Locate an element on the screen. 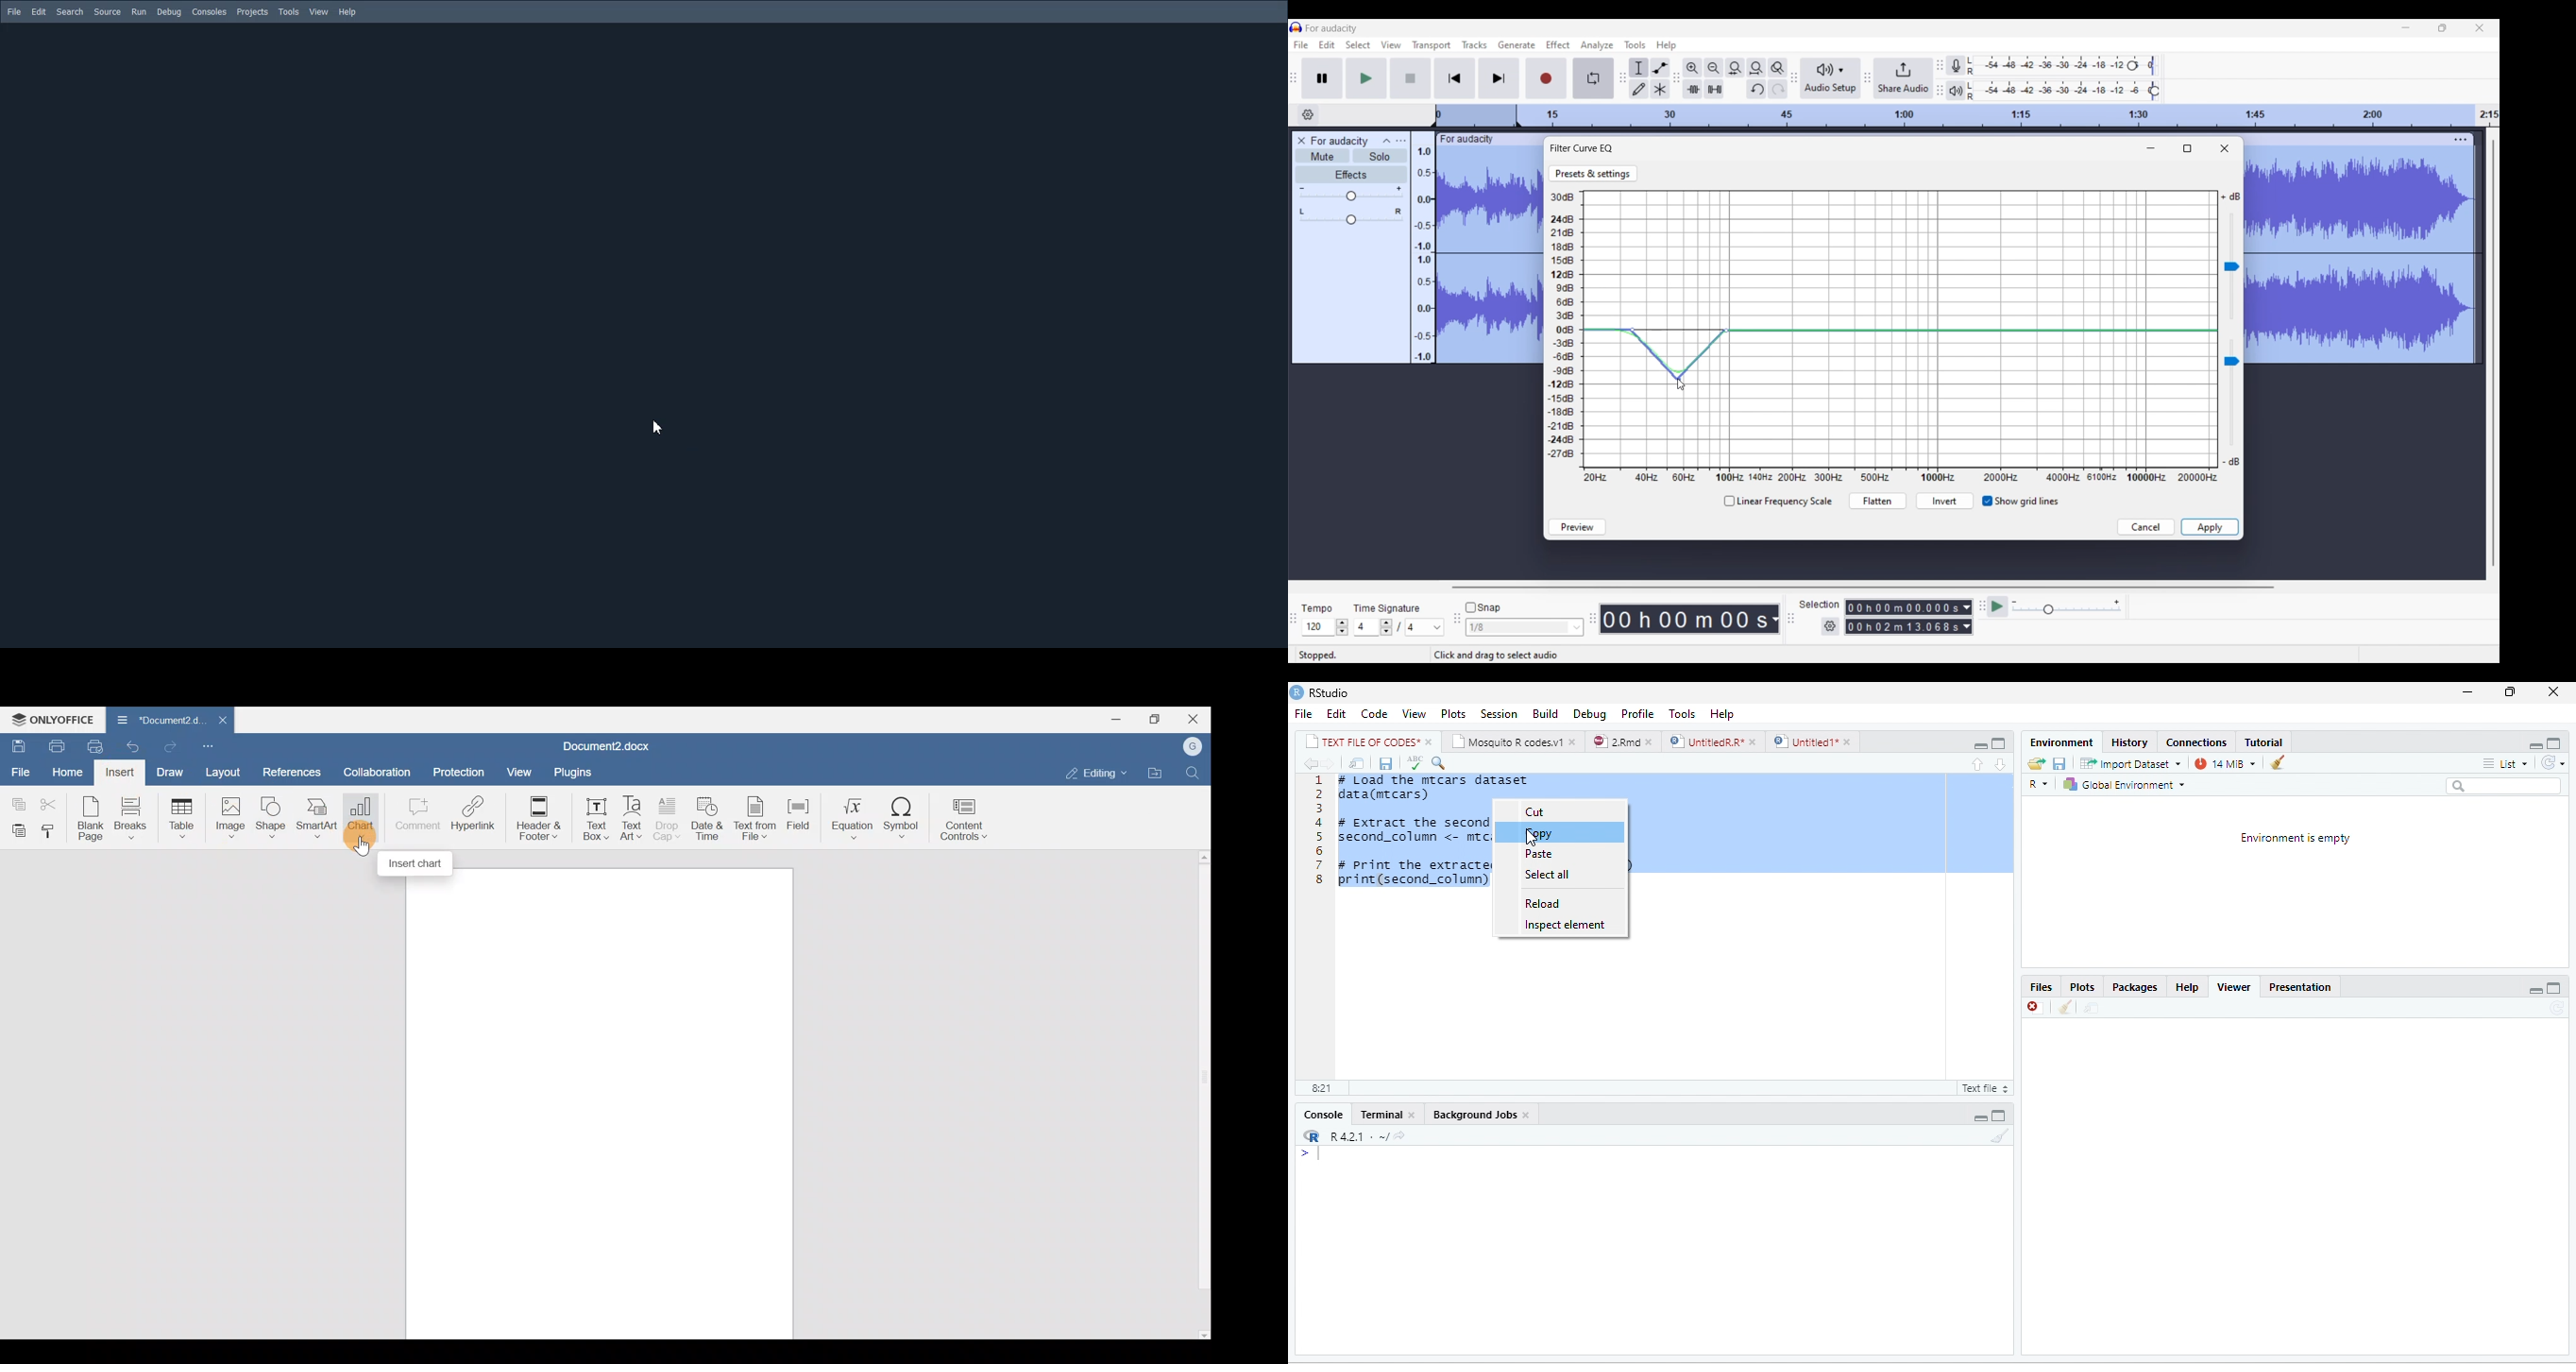 The width and height of the screenshot is (2576, 1372). minimize is located at coordinates (2000, 742).